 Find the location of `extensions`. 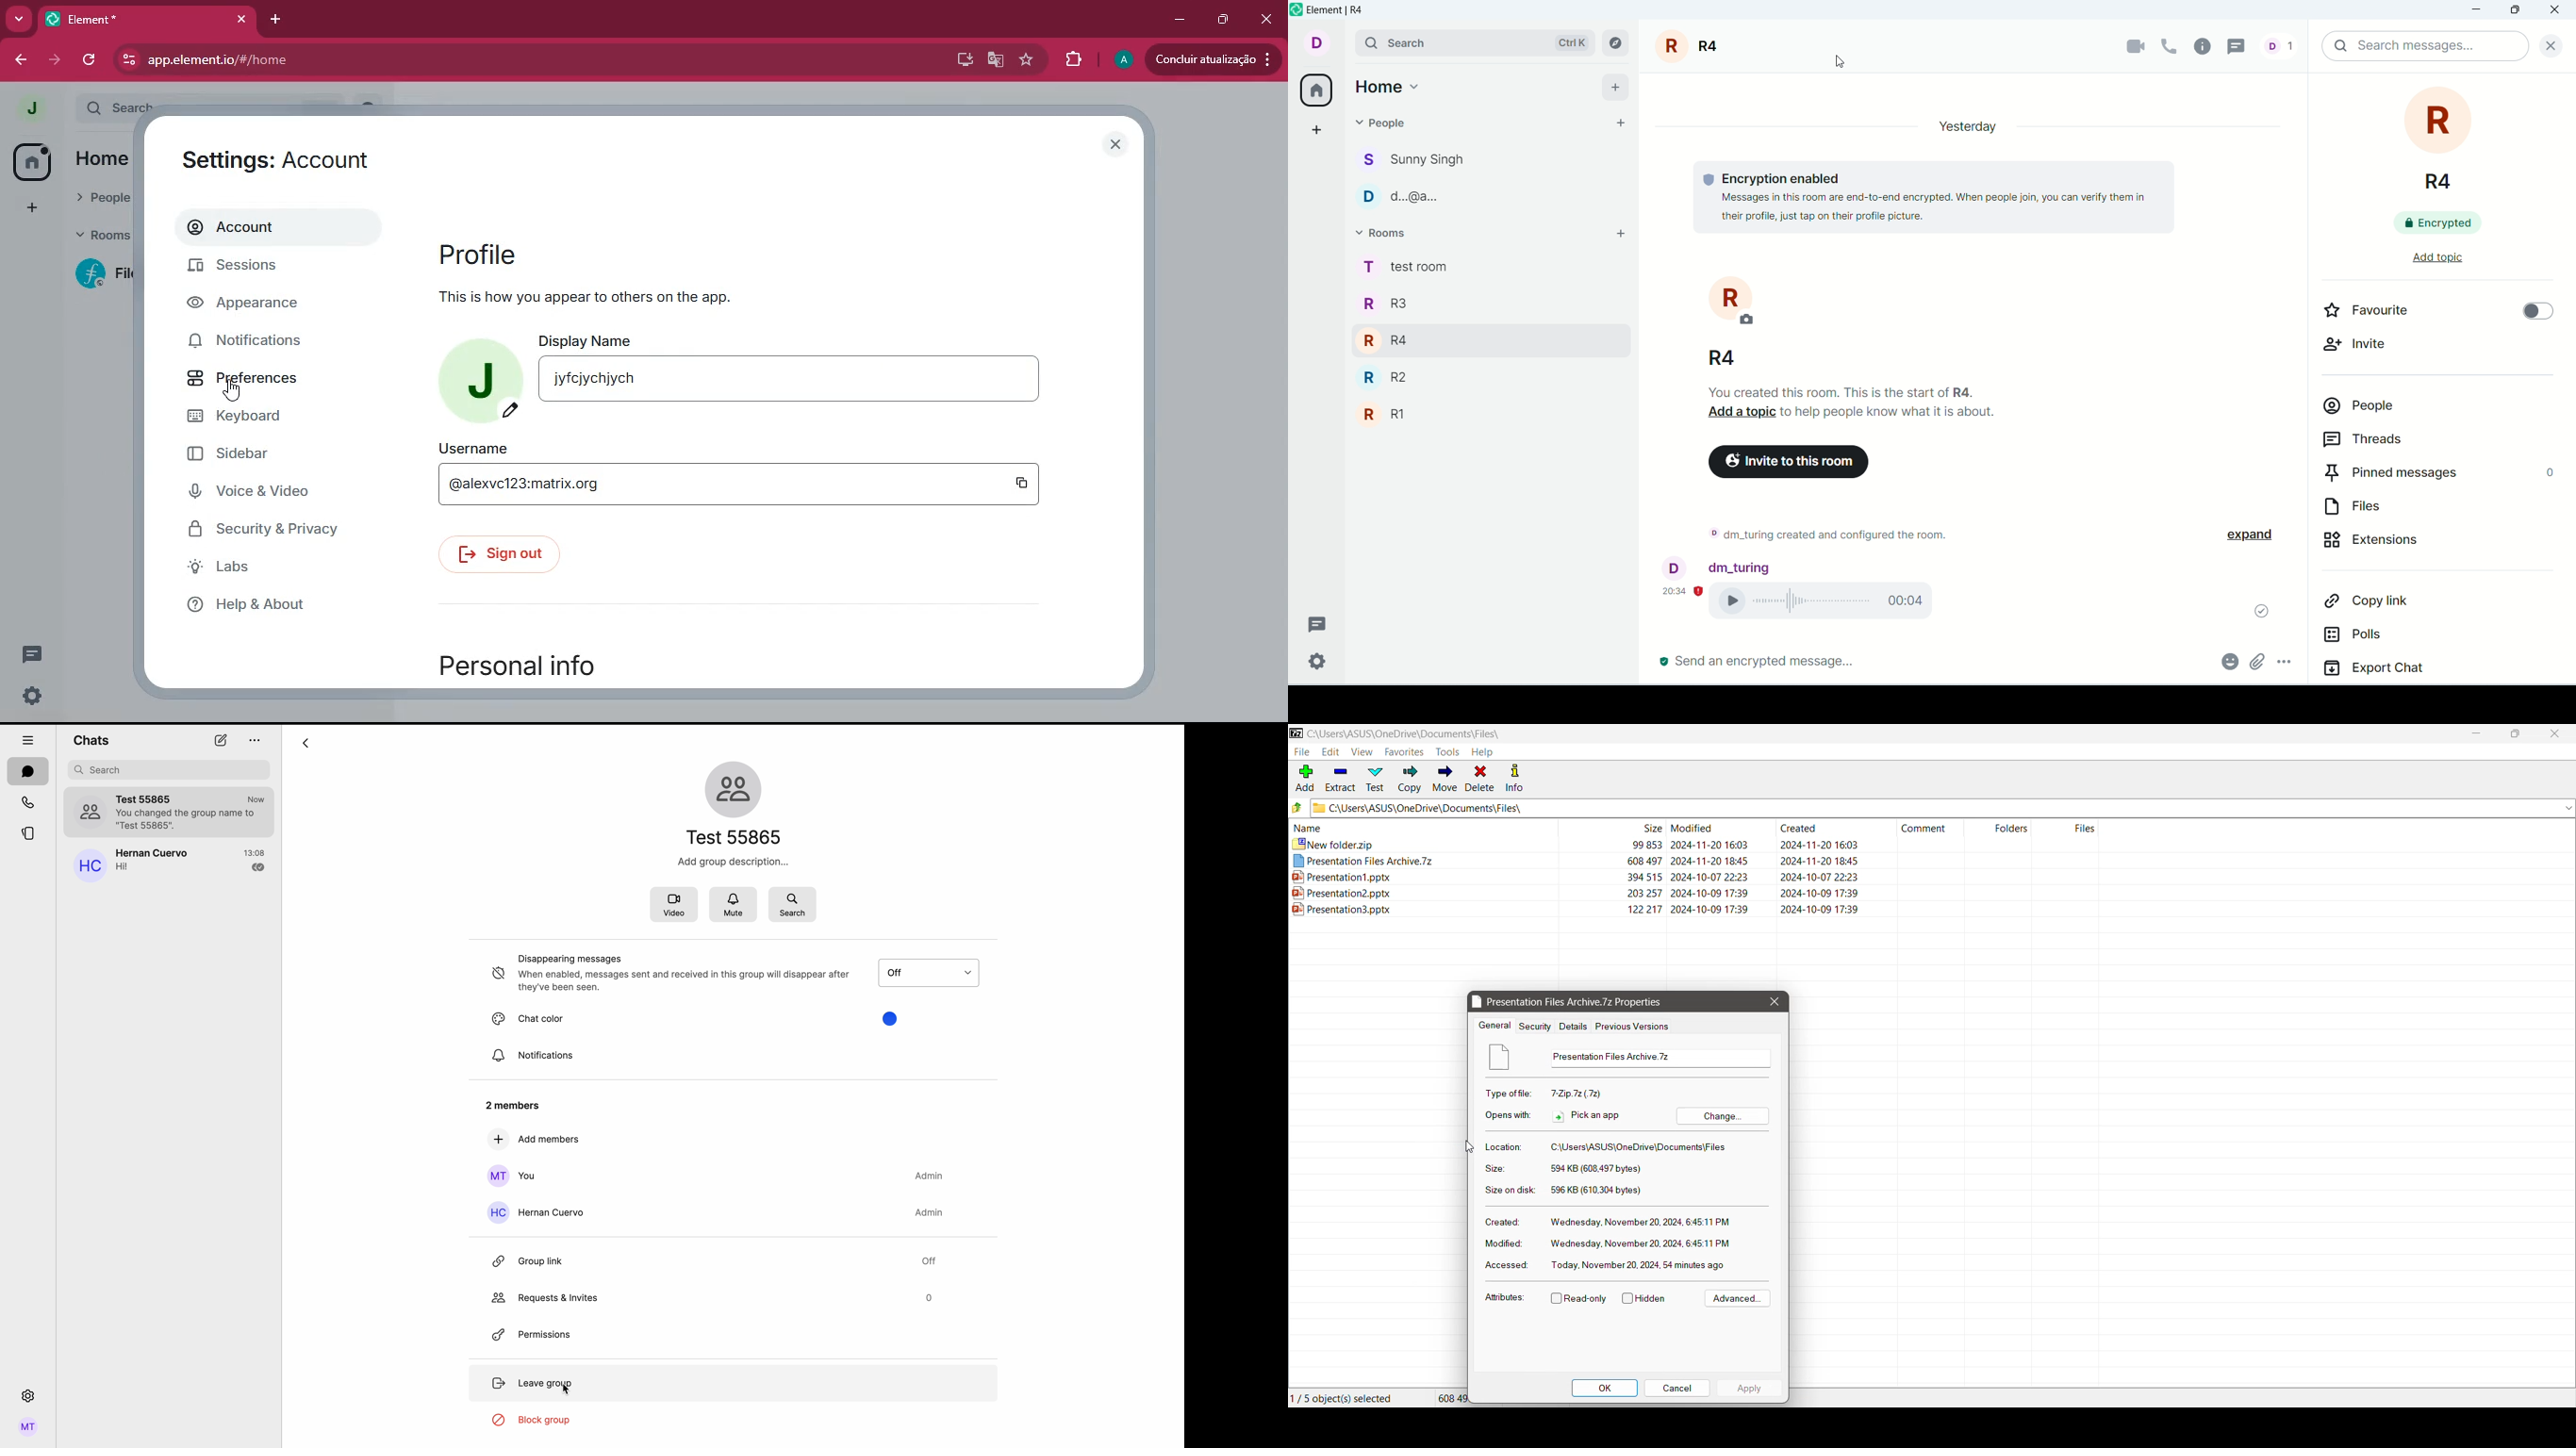

extensions is located at coordinates (1072, 58).